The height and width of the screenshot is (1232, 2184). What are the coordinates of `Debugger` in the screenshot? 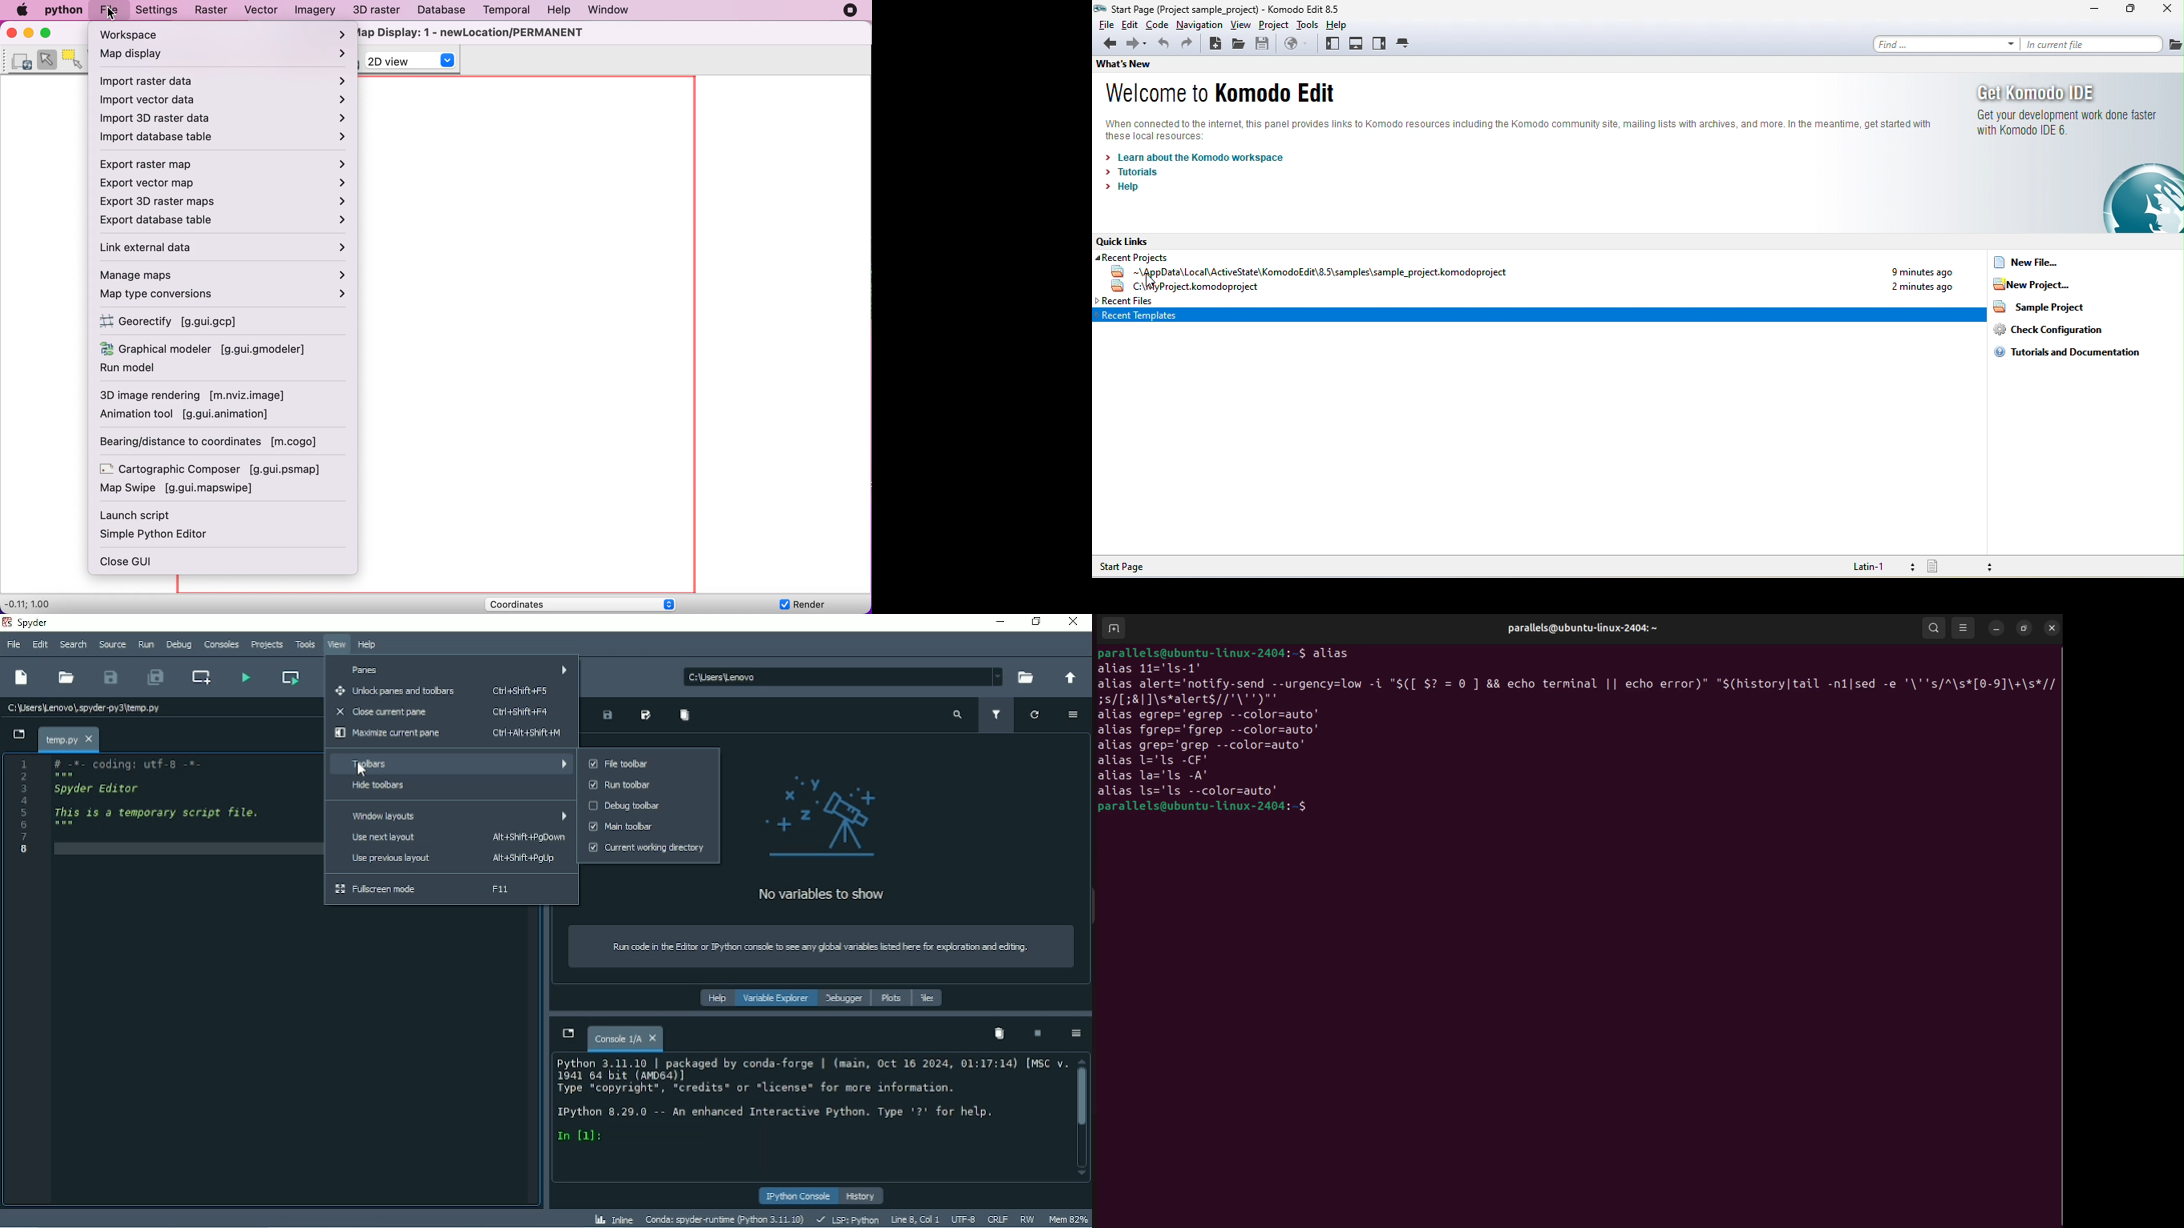 It's located at (844, 999).